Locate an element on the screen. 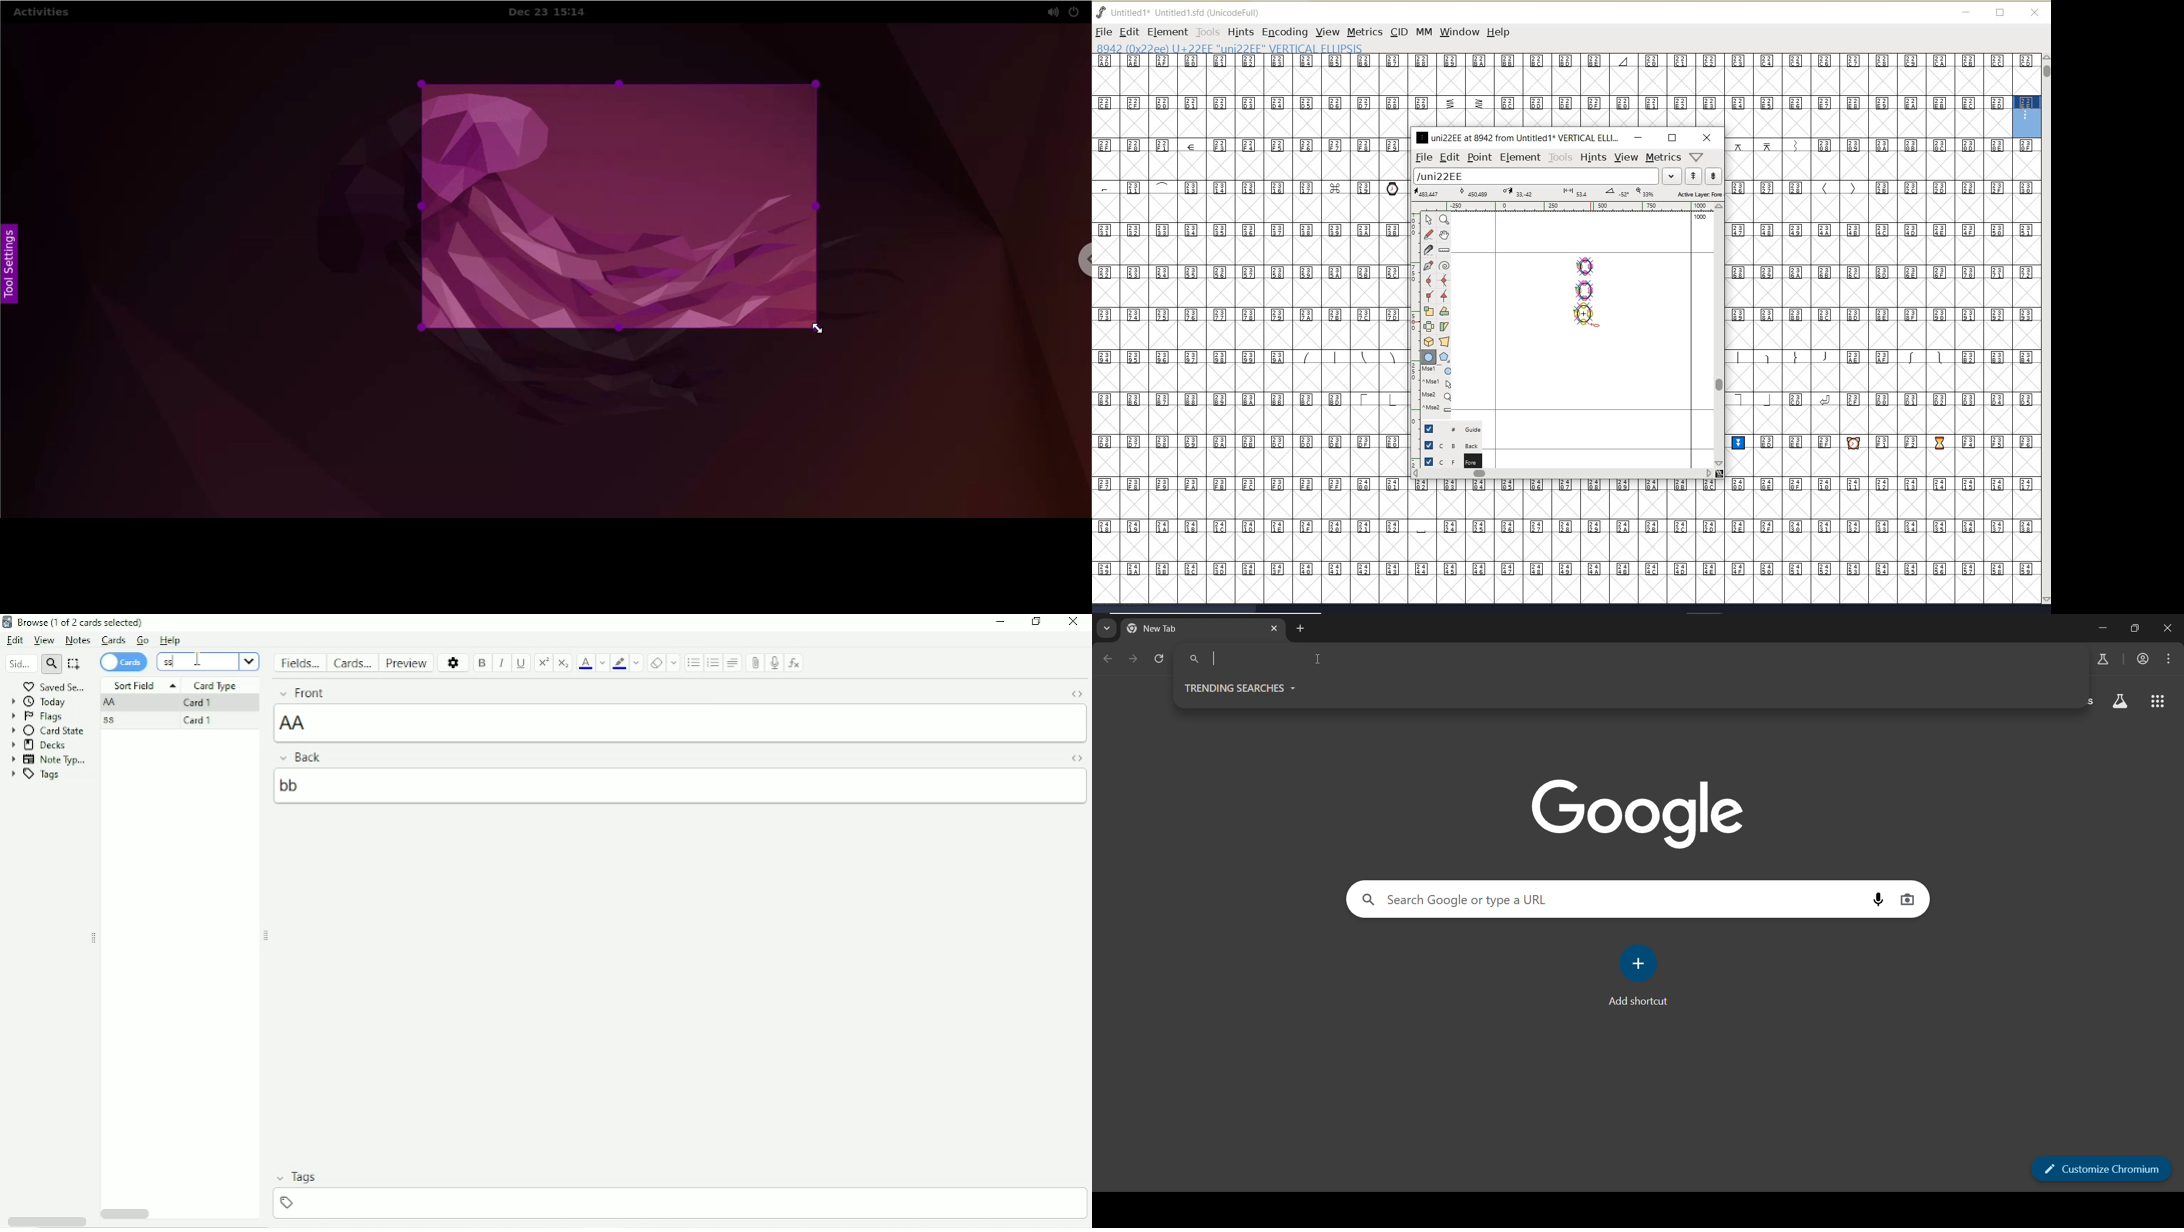 This screenshot has height=1232, width=2184. ruler is located at coordinates (1564, 208).